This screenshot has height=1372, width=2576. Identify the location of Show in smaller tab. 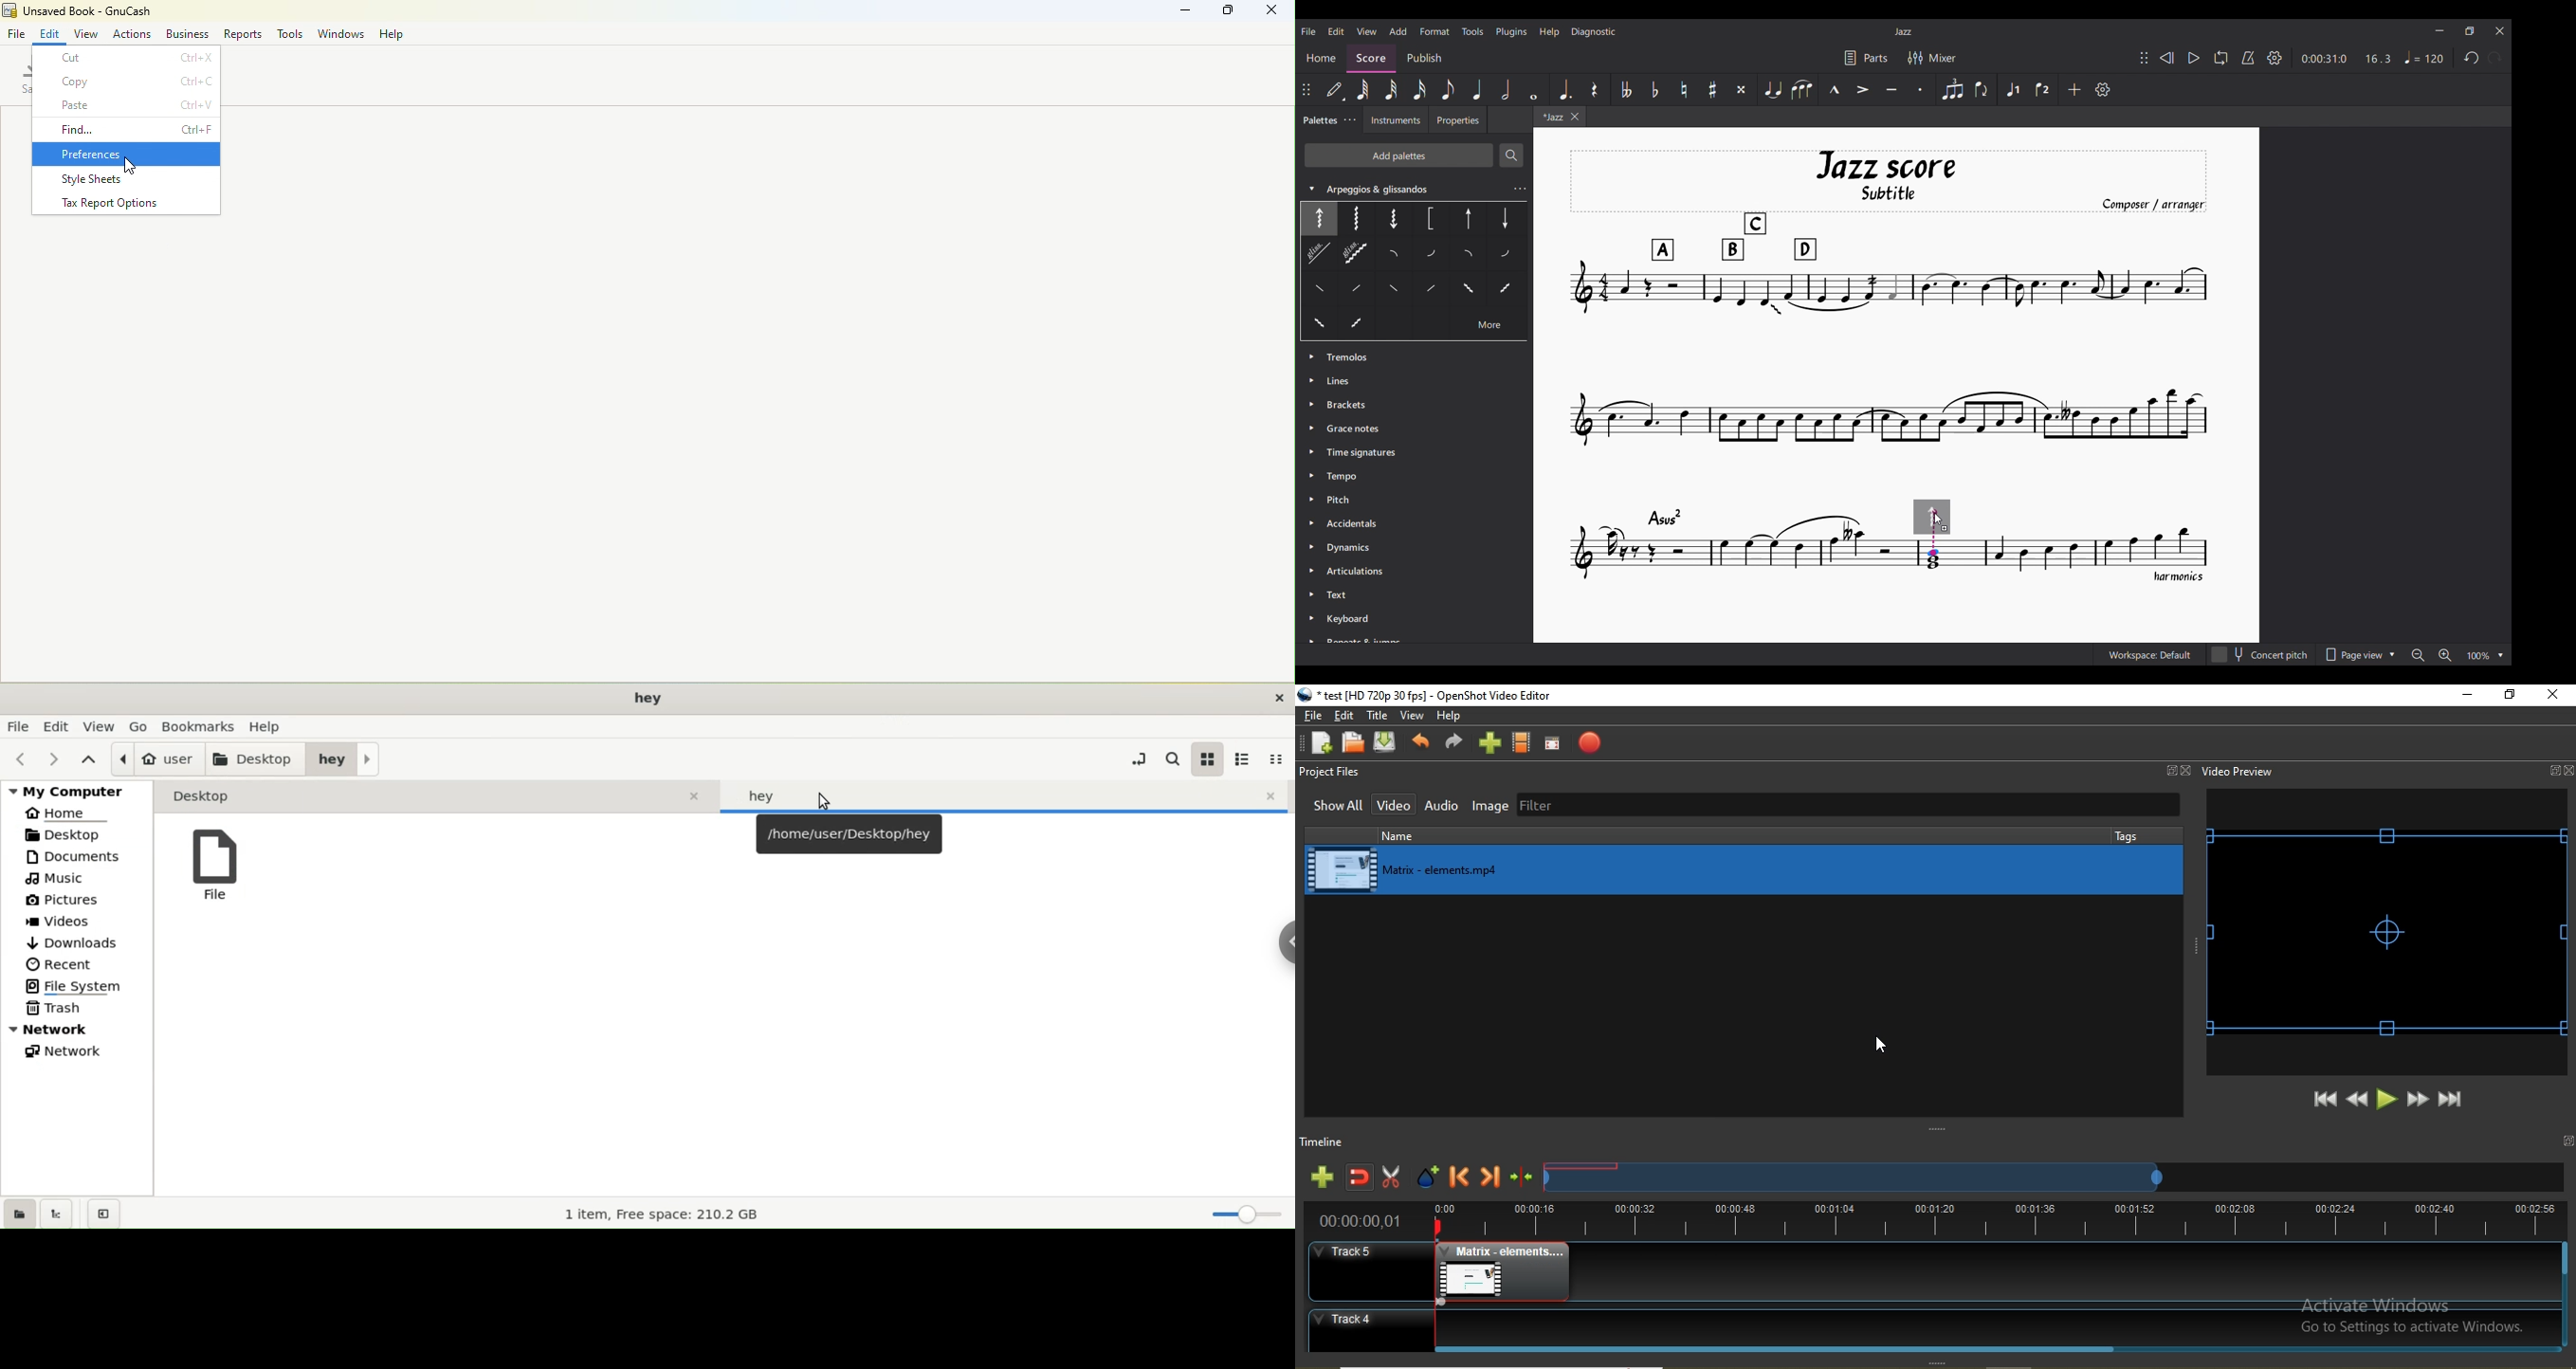
(2470, 30).